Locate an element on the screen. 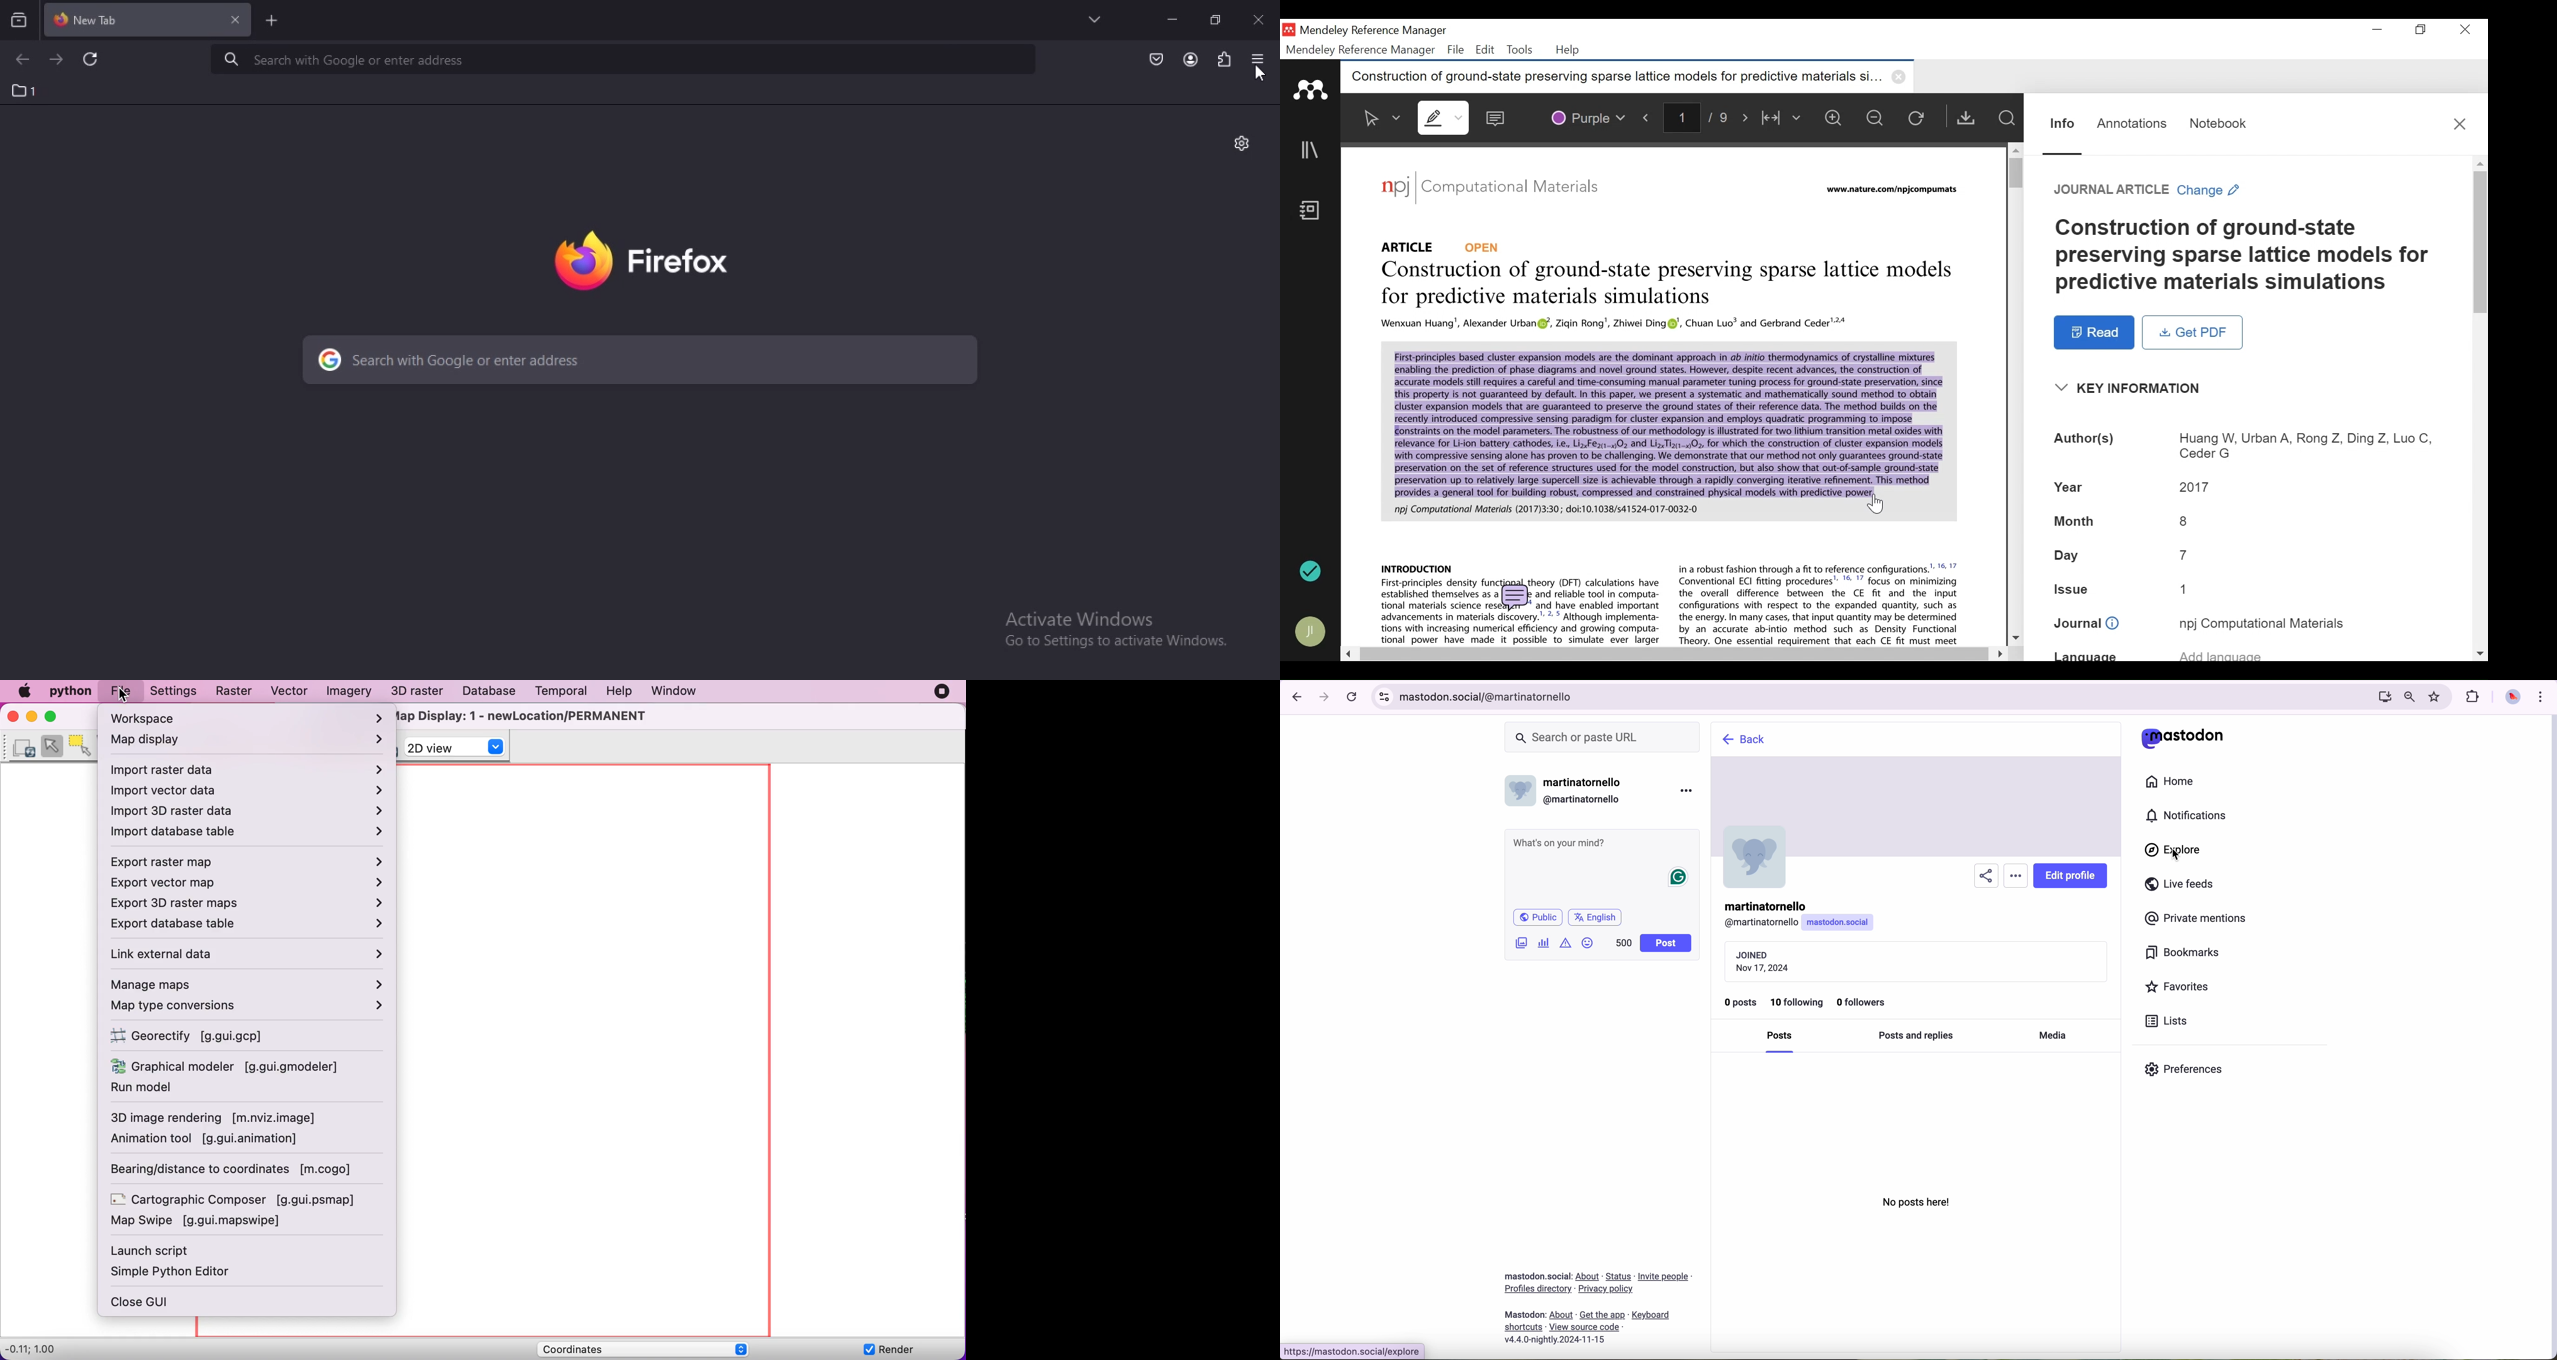 The width and height of the screenshot is (2576, 1372). Day is located at coordinates (2185, 555).